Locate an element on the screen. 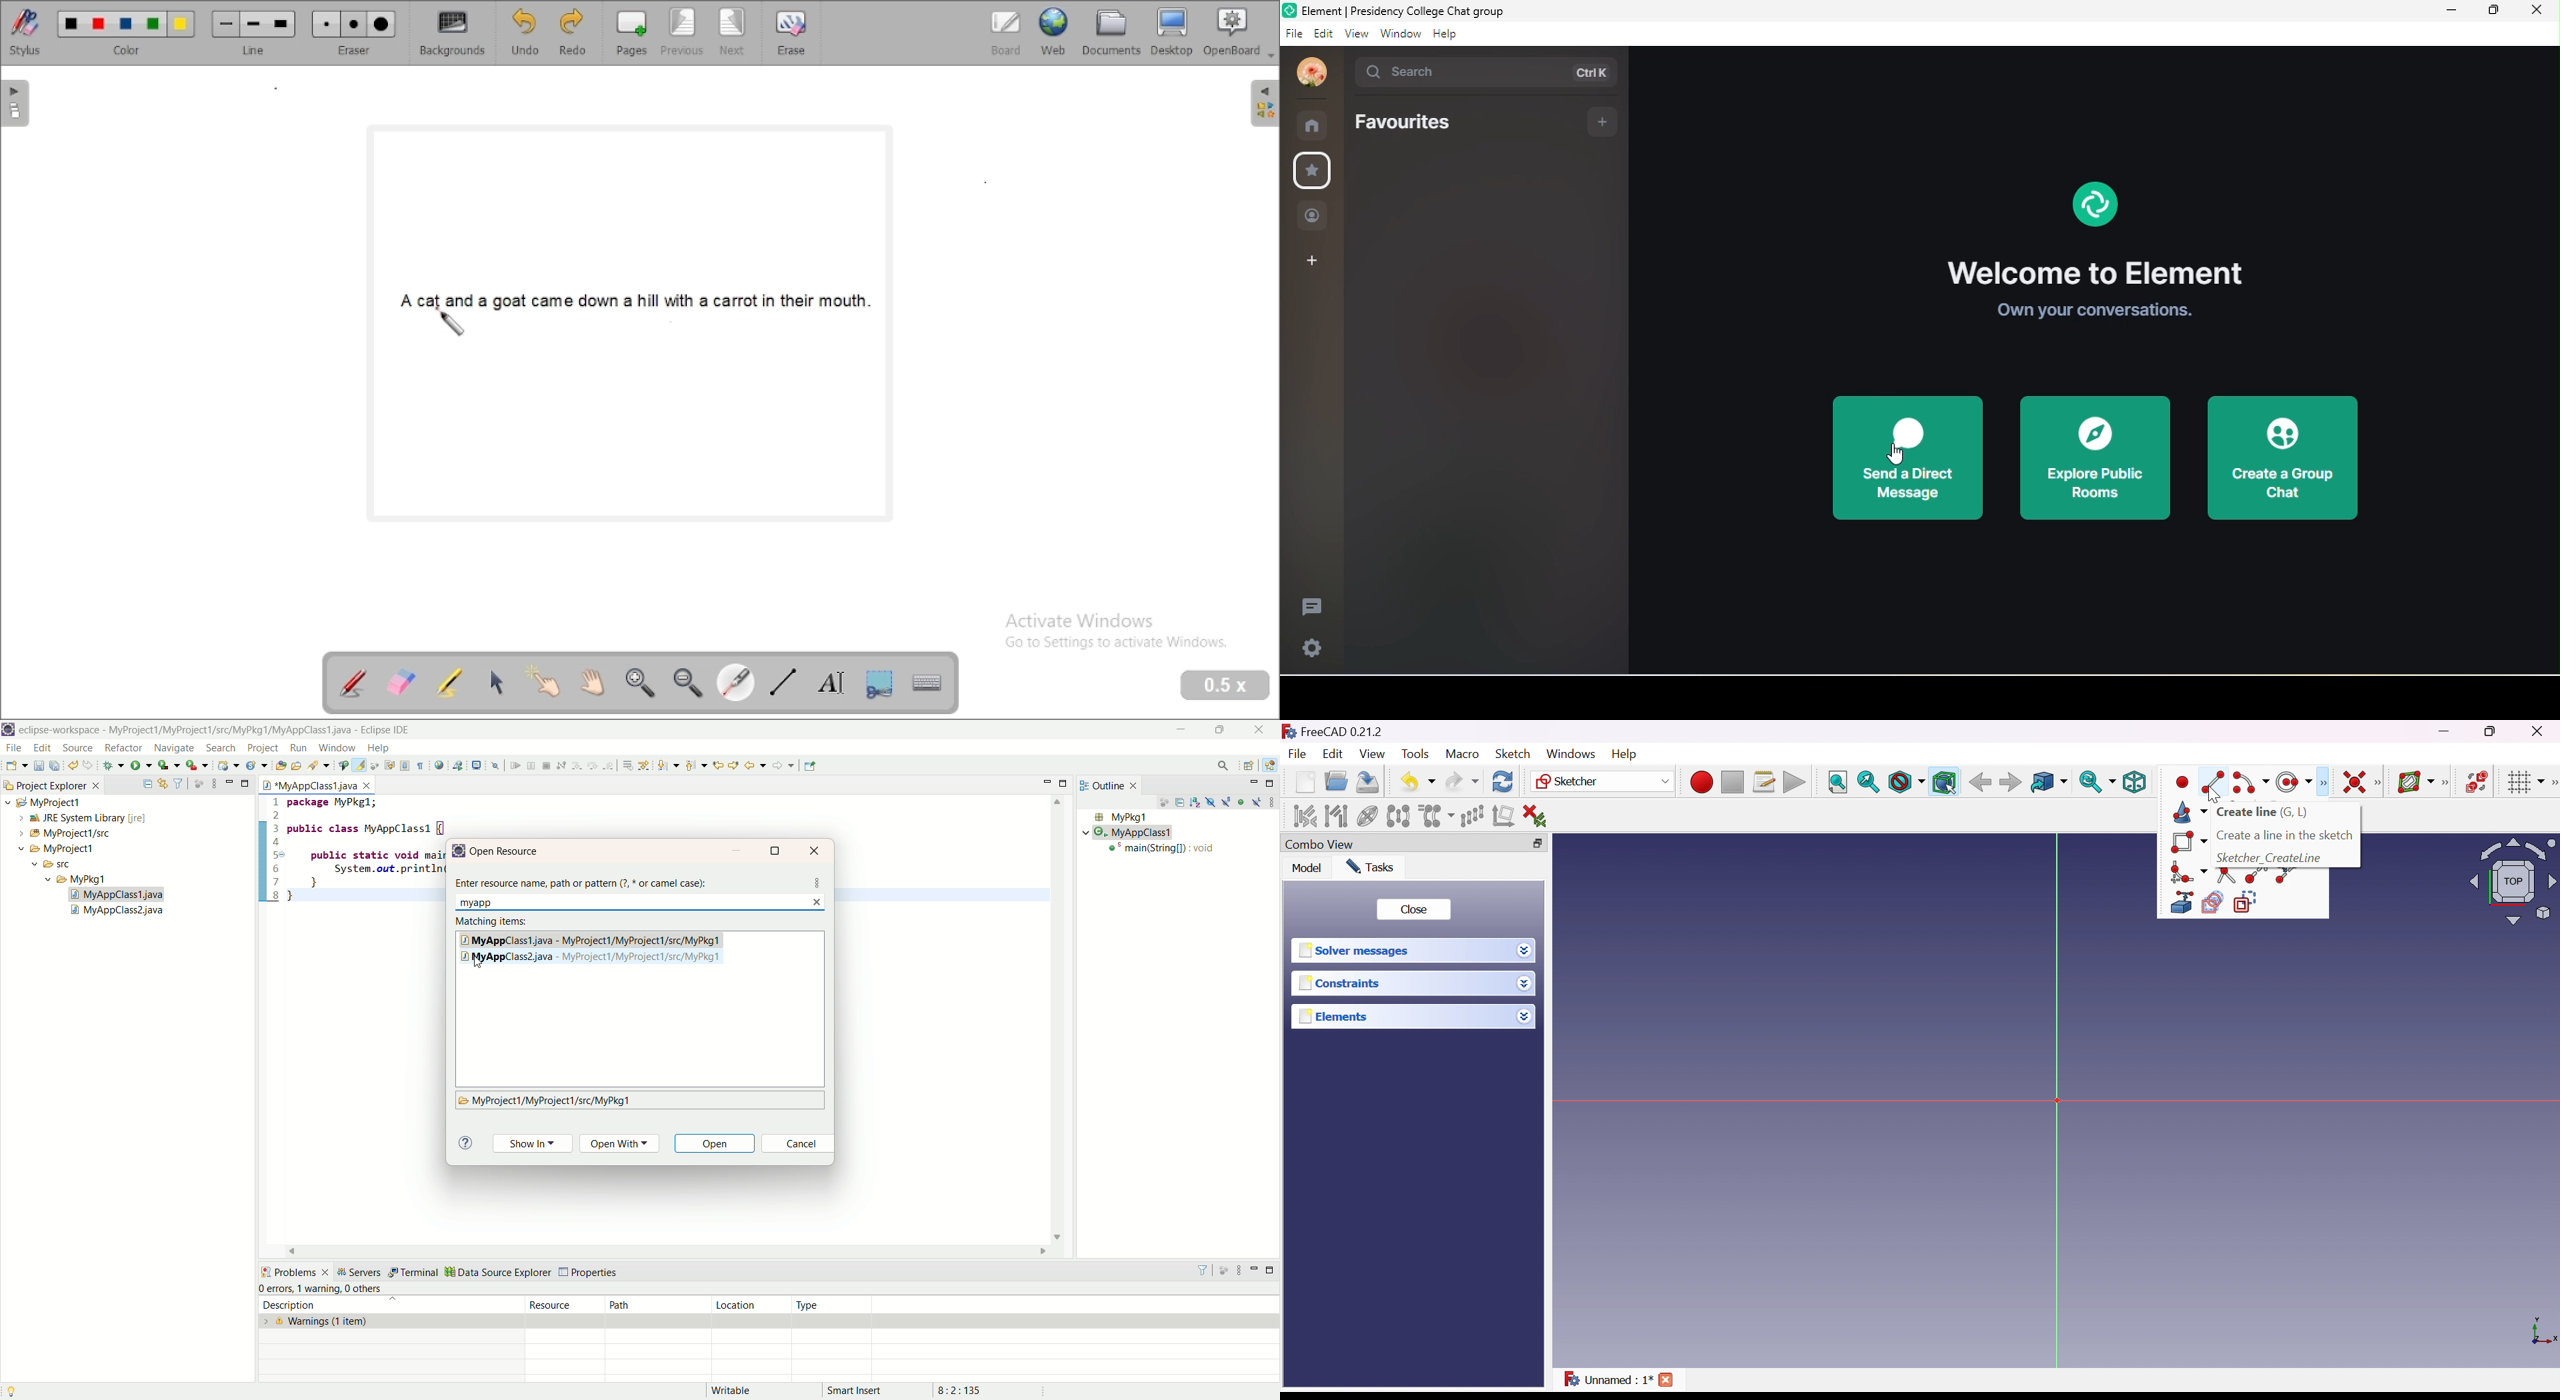 The image size is (2576, 1400). create a group chat is located at coordinates (2286, 460).